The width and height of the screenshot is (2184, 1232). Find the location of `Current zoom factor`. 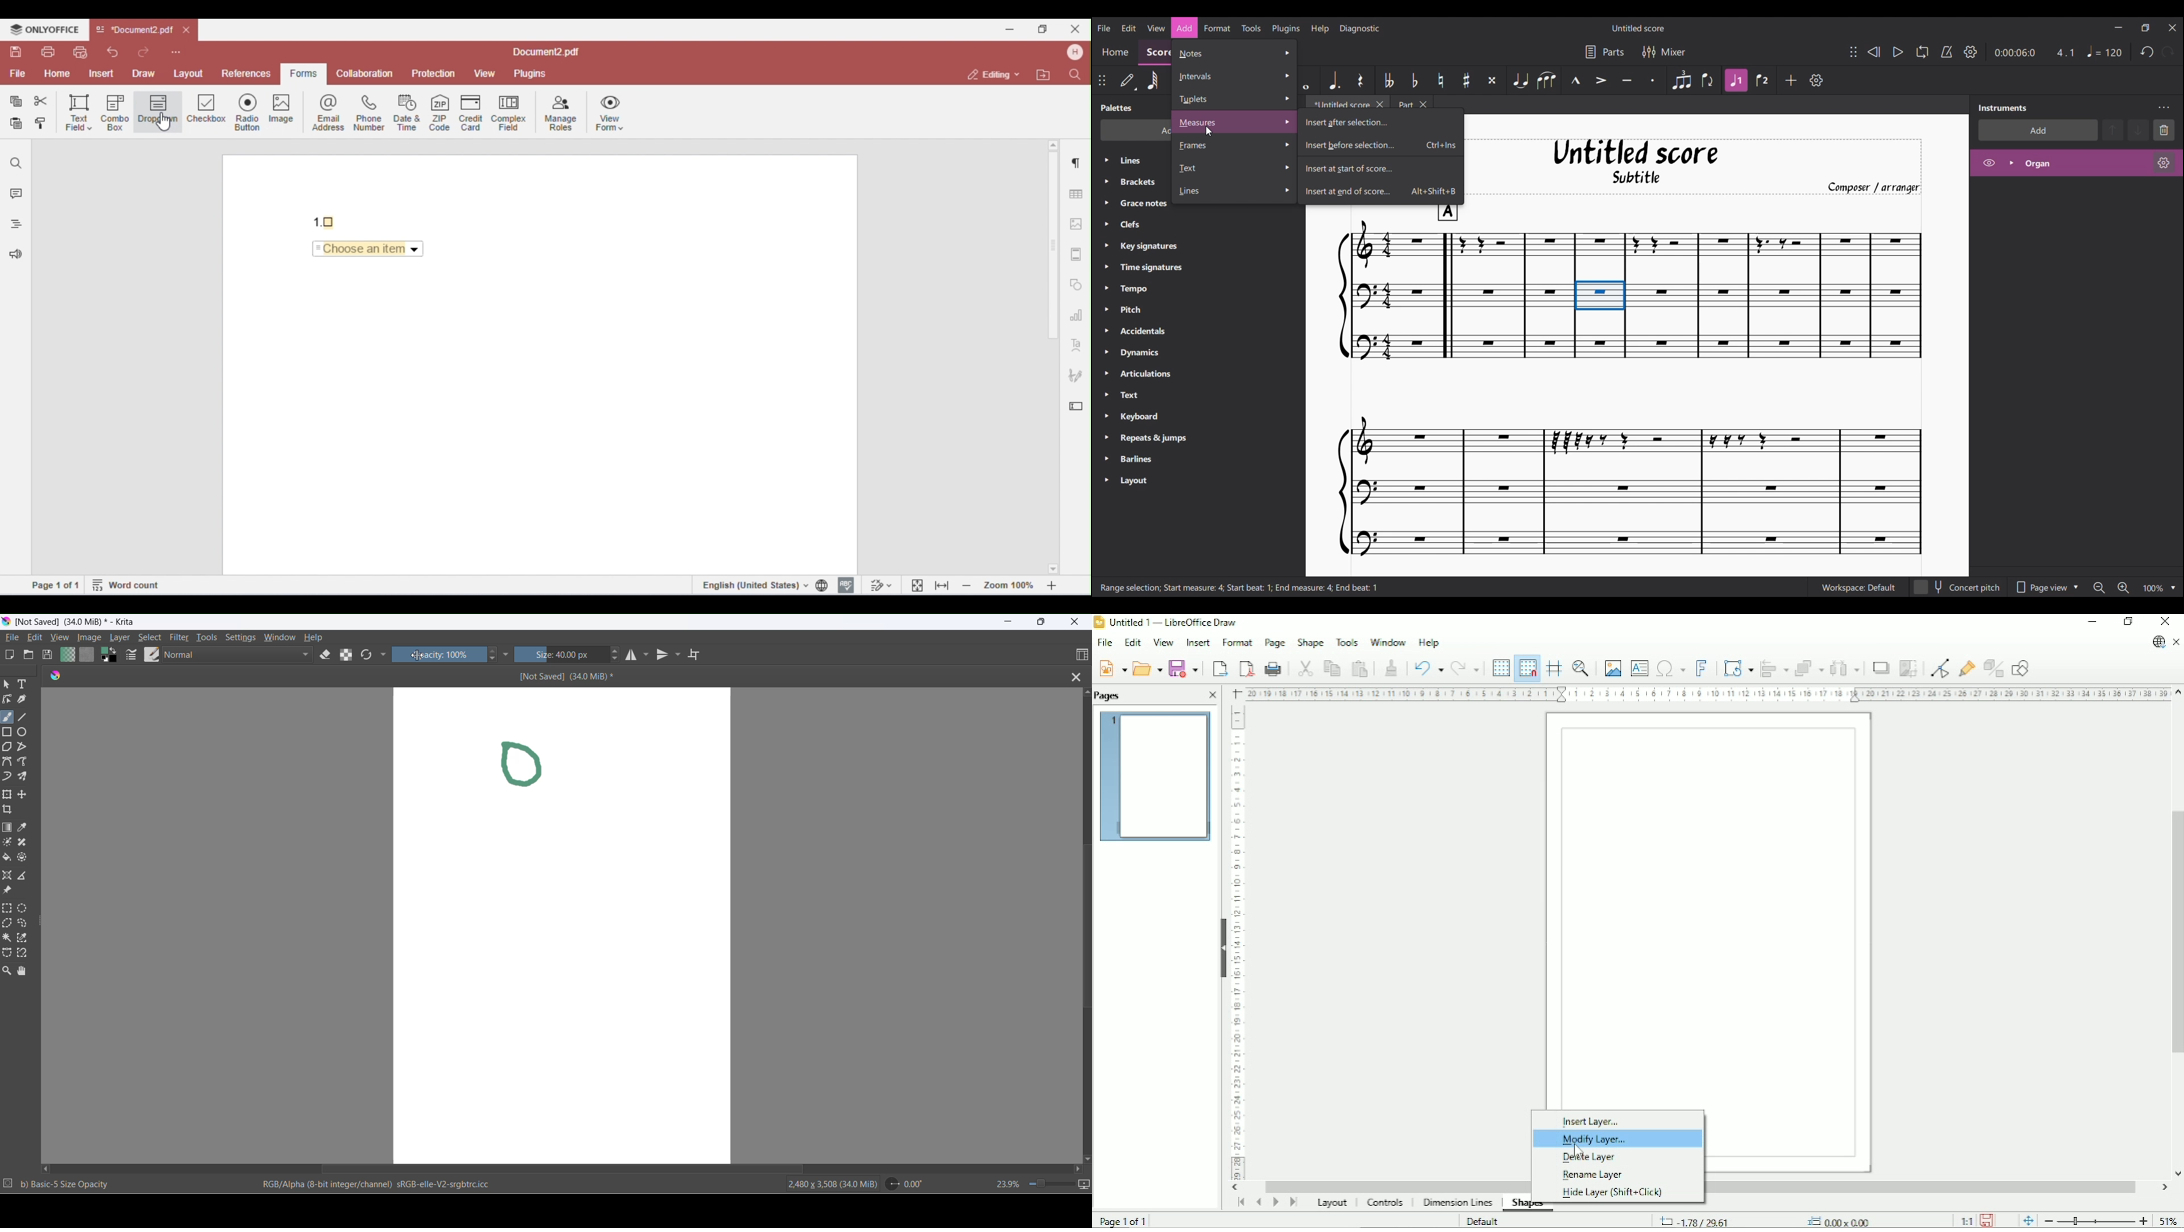

Current zoom factor is located at coordinates (2155, 588).